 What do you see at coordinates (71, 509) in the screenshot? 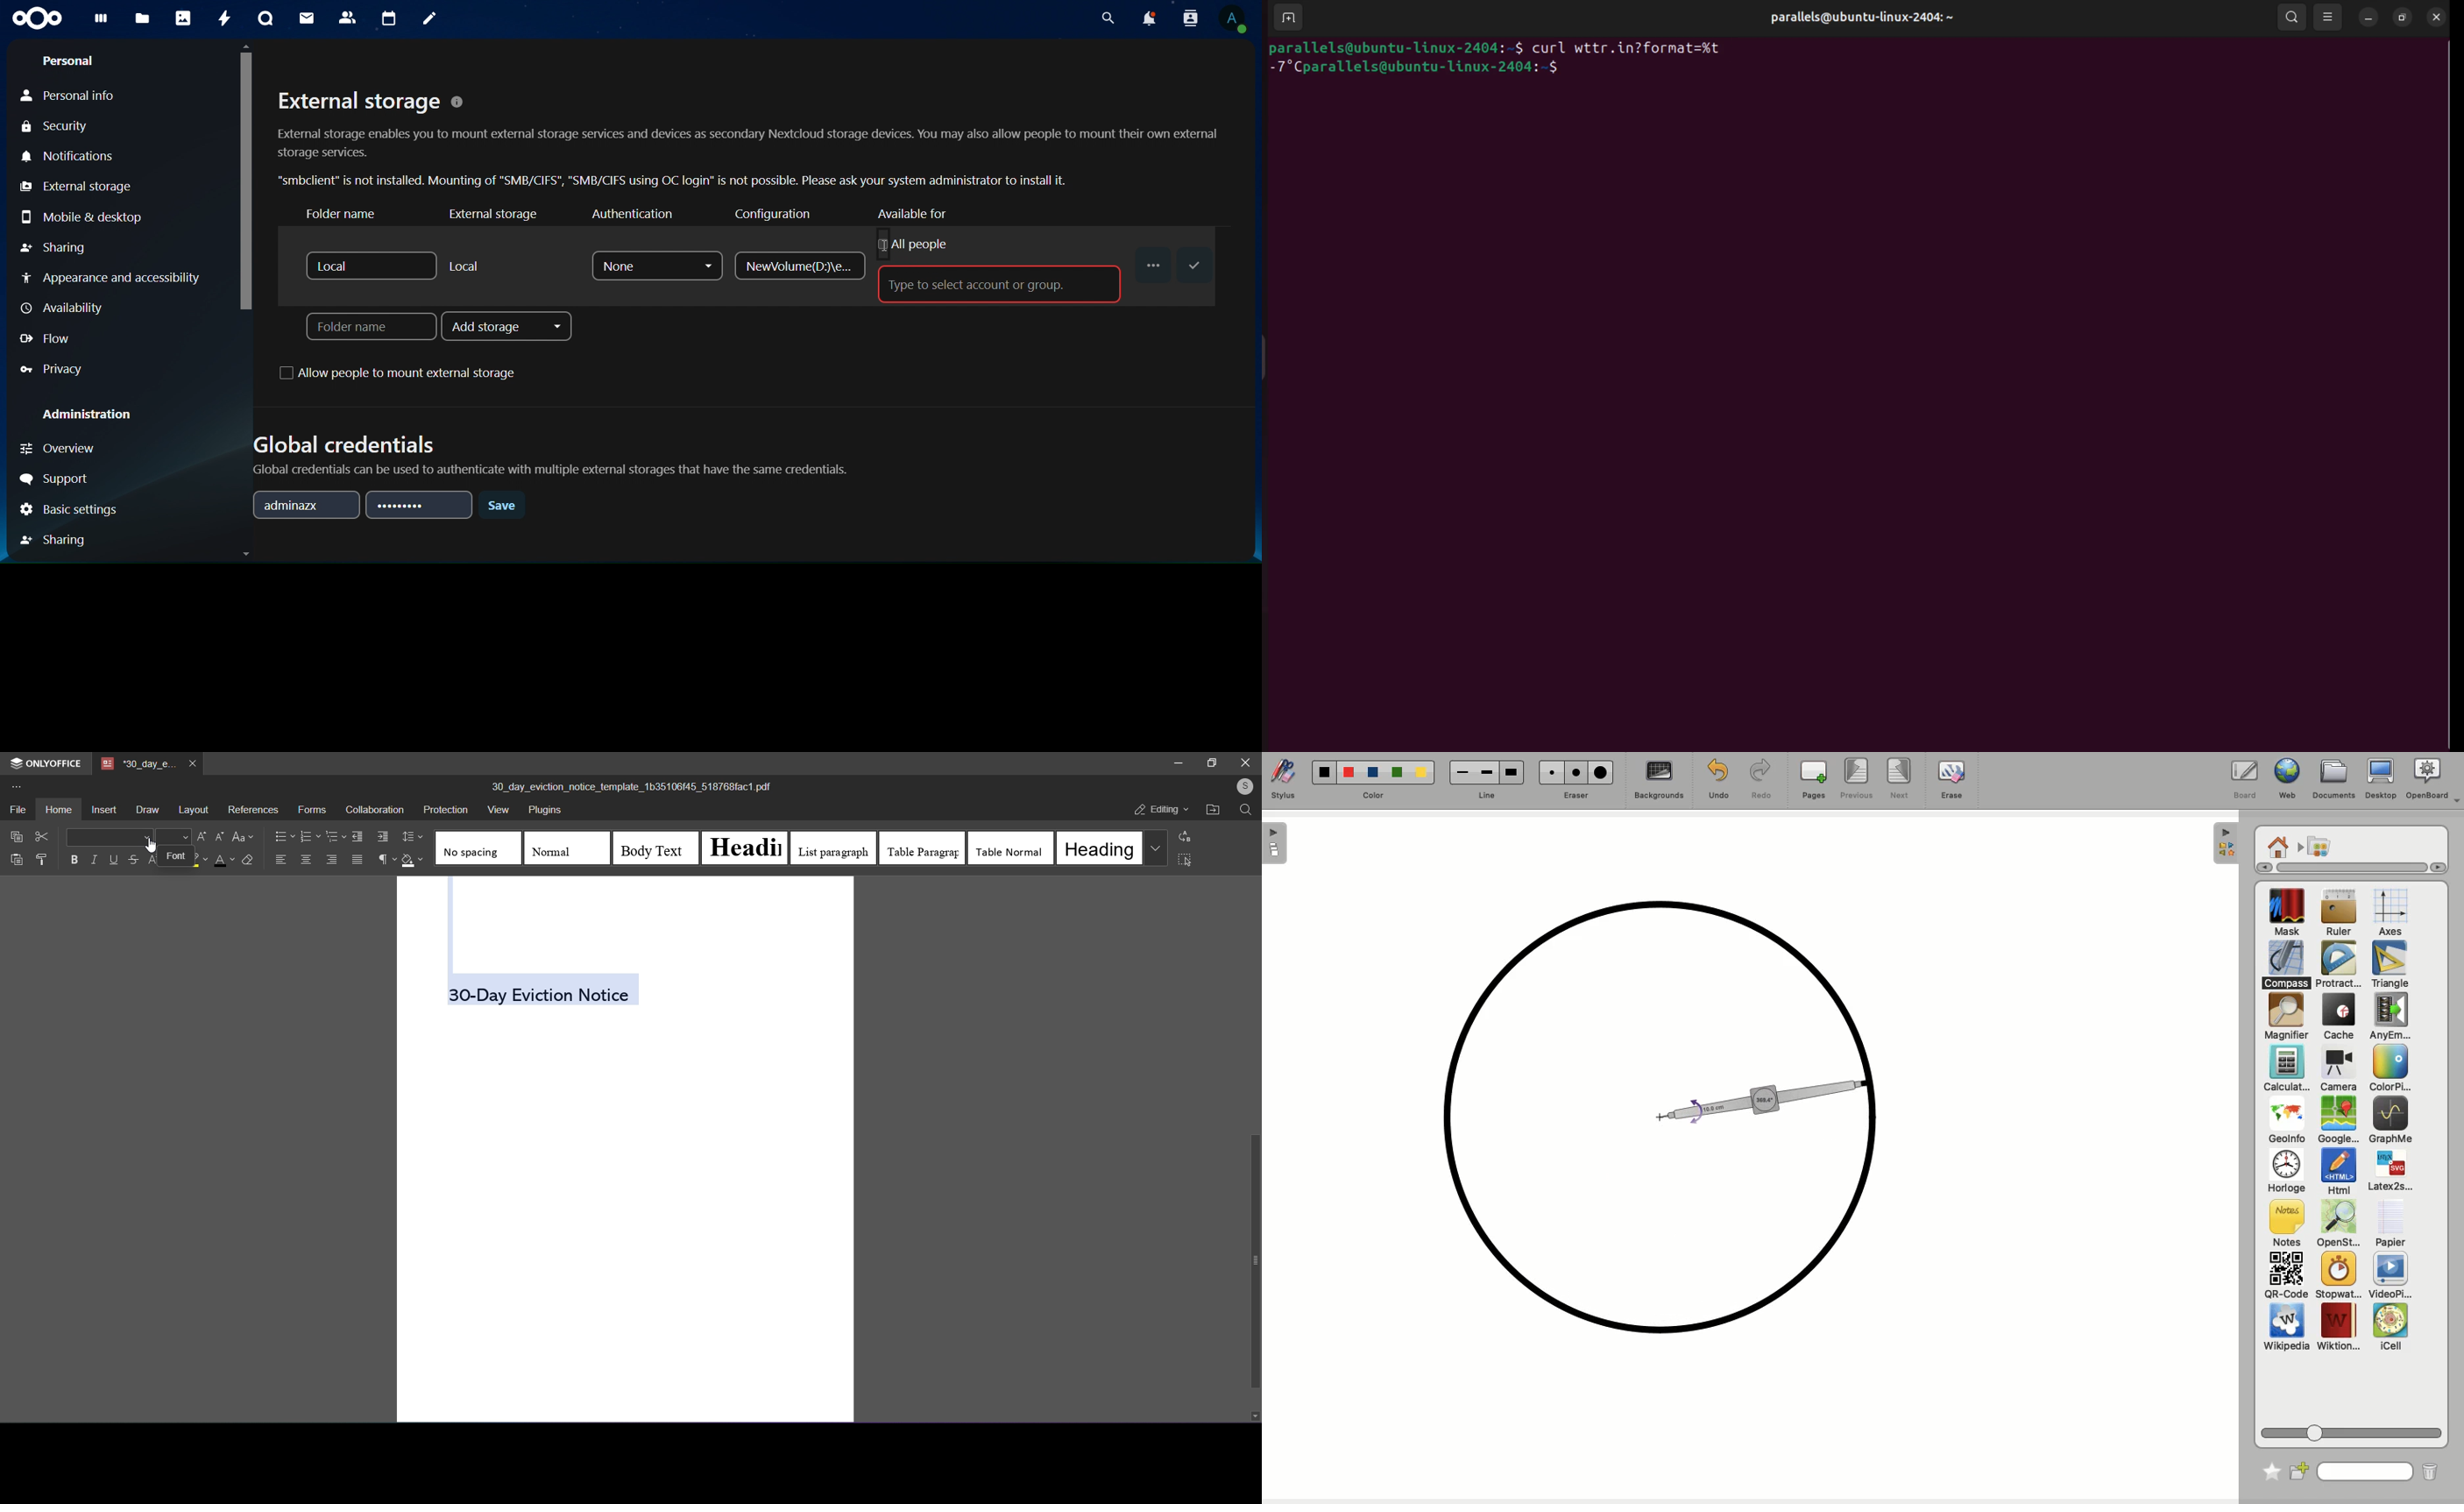
I see `basic settings` at bounding box center [71, 509].